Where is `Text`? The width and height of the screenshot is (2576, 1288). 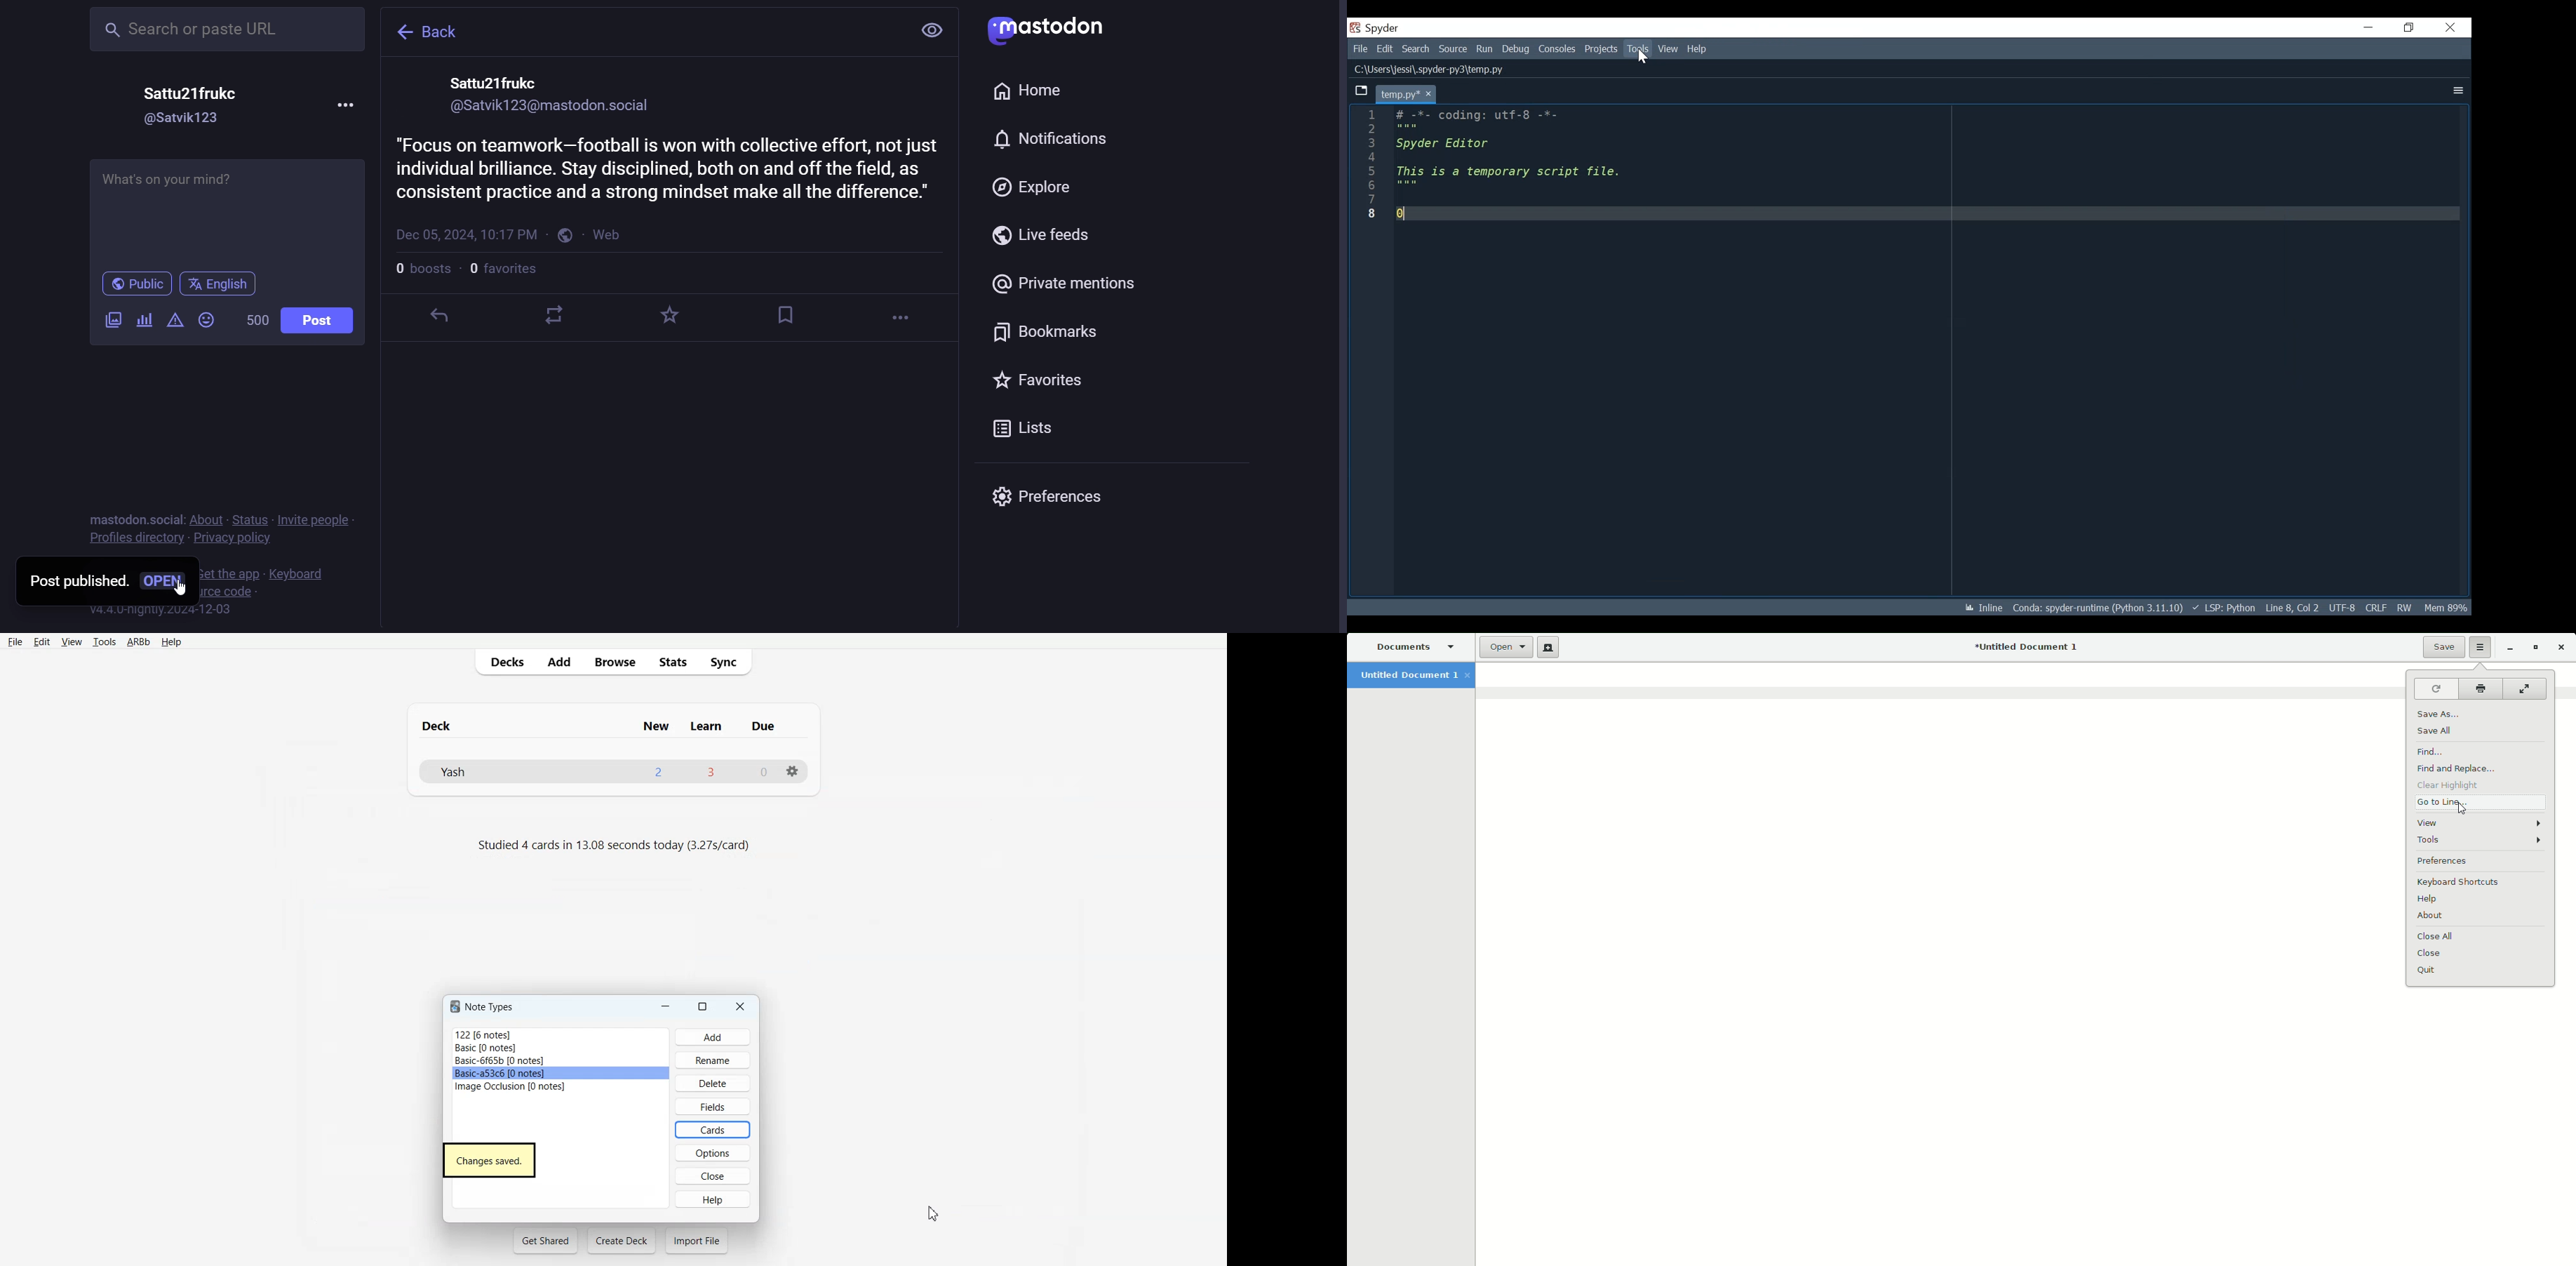
Text is located at coordinates (490, 1160).